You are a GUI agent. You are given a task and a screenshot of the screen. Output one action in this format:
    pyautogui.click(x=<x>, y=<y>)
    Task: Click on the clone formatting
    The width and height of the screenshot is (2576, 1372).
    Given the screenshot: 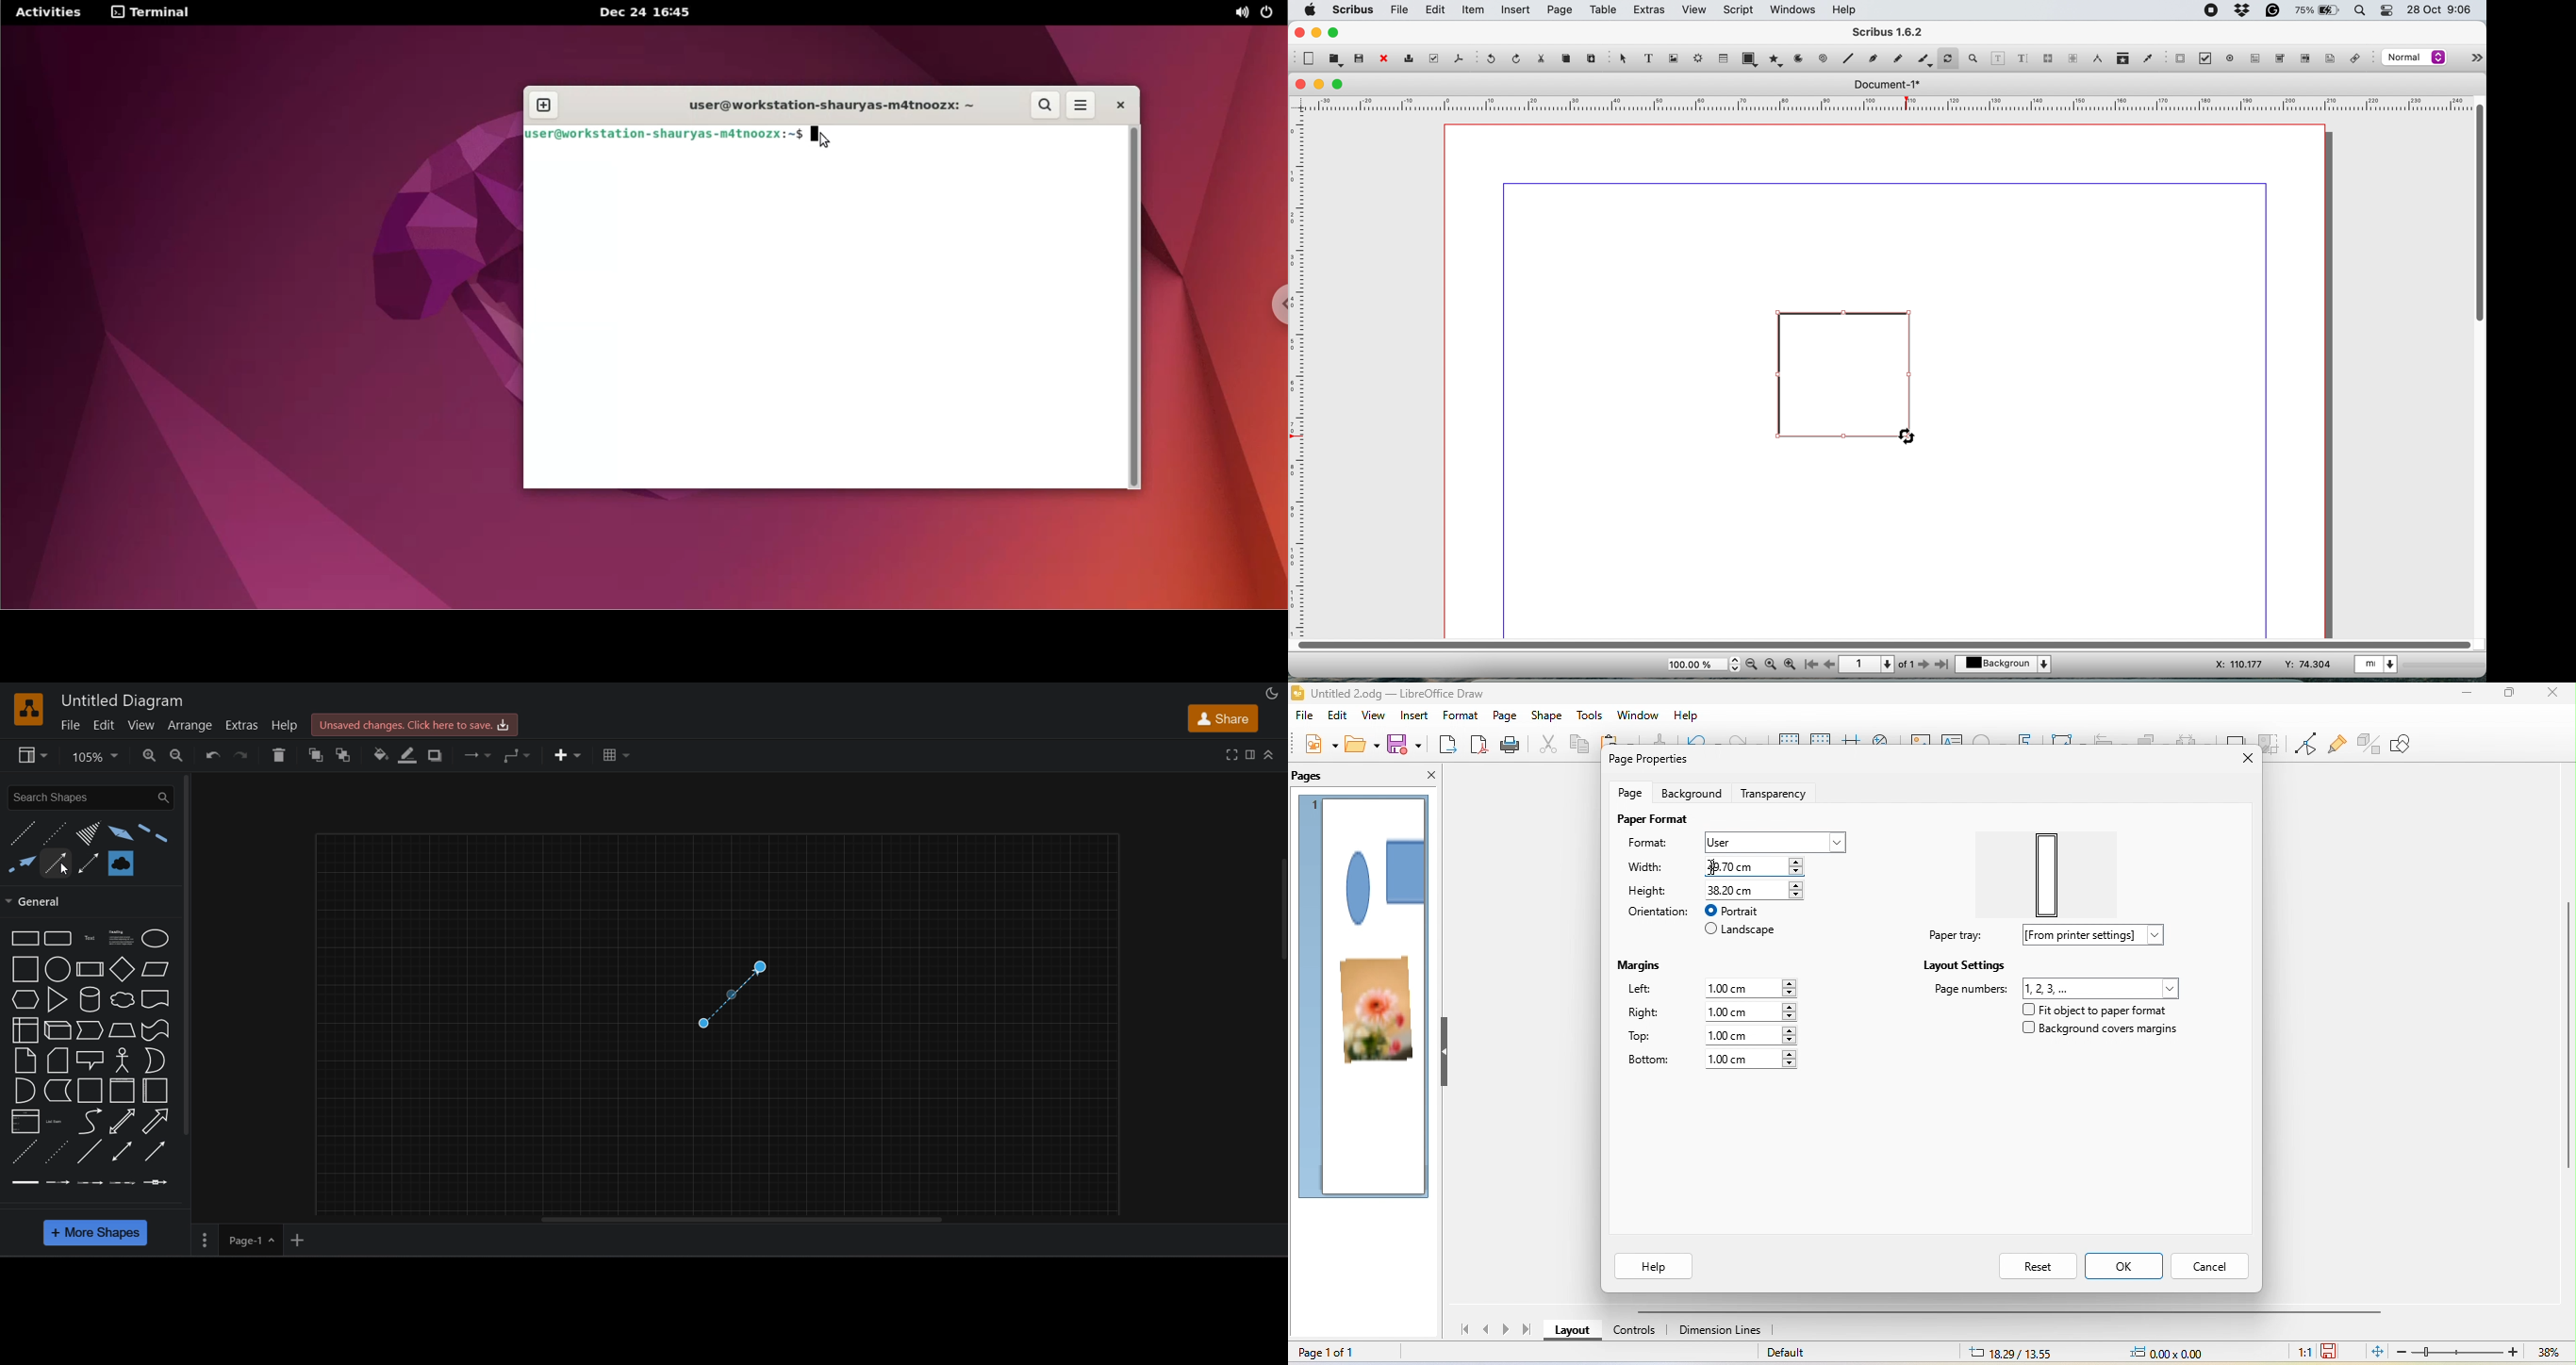 What is the action you would take?
    pyautogui.click(x=1665, y=739)
    